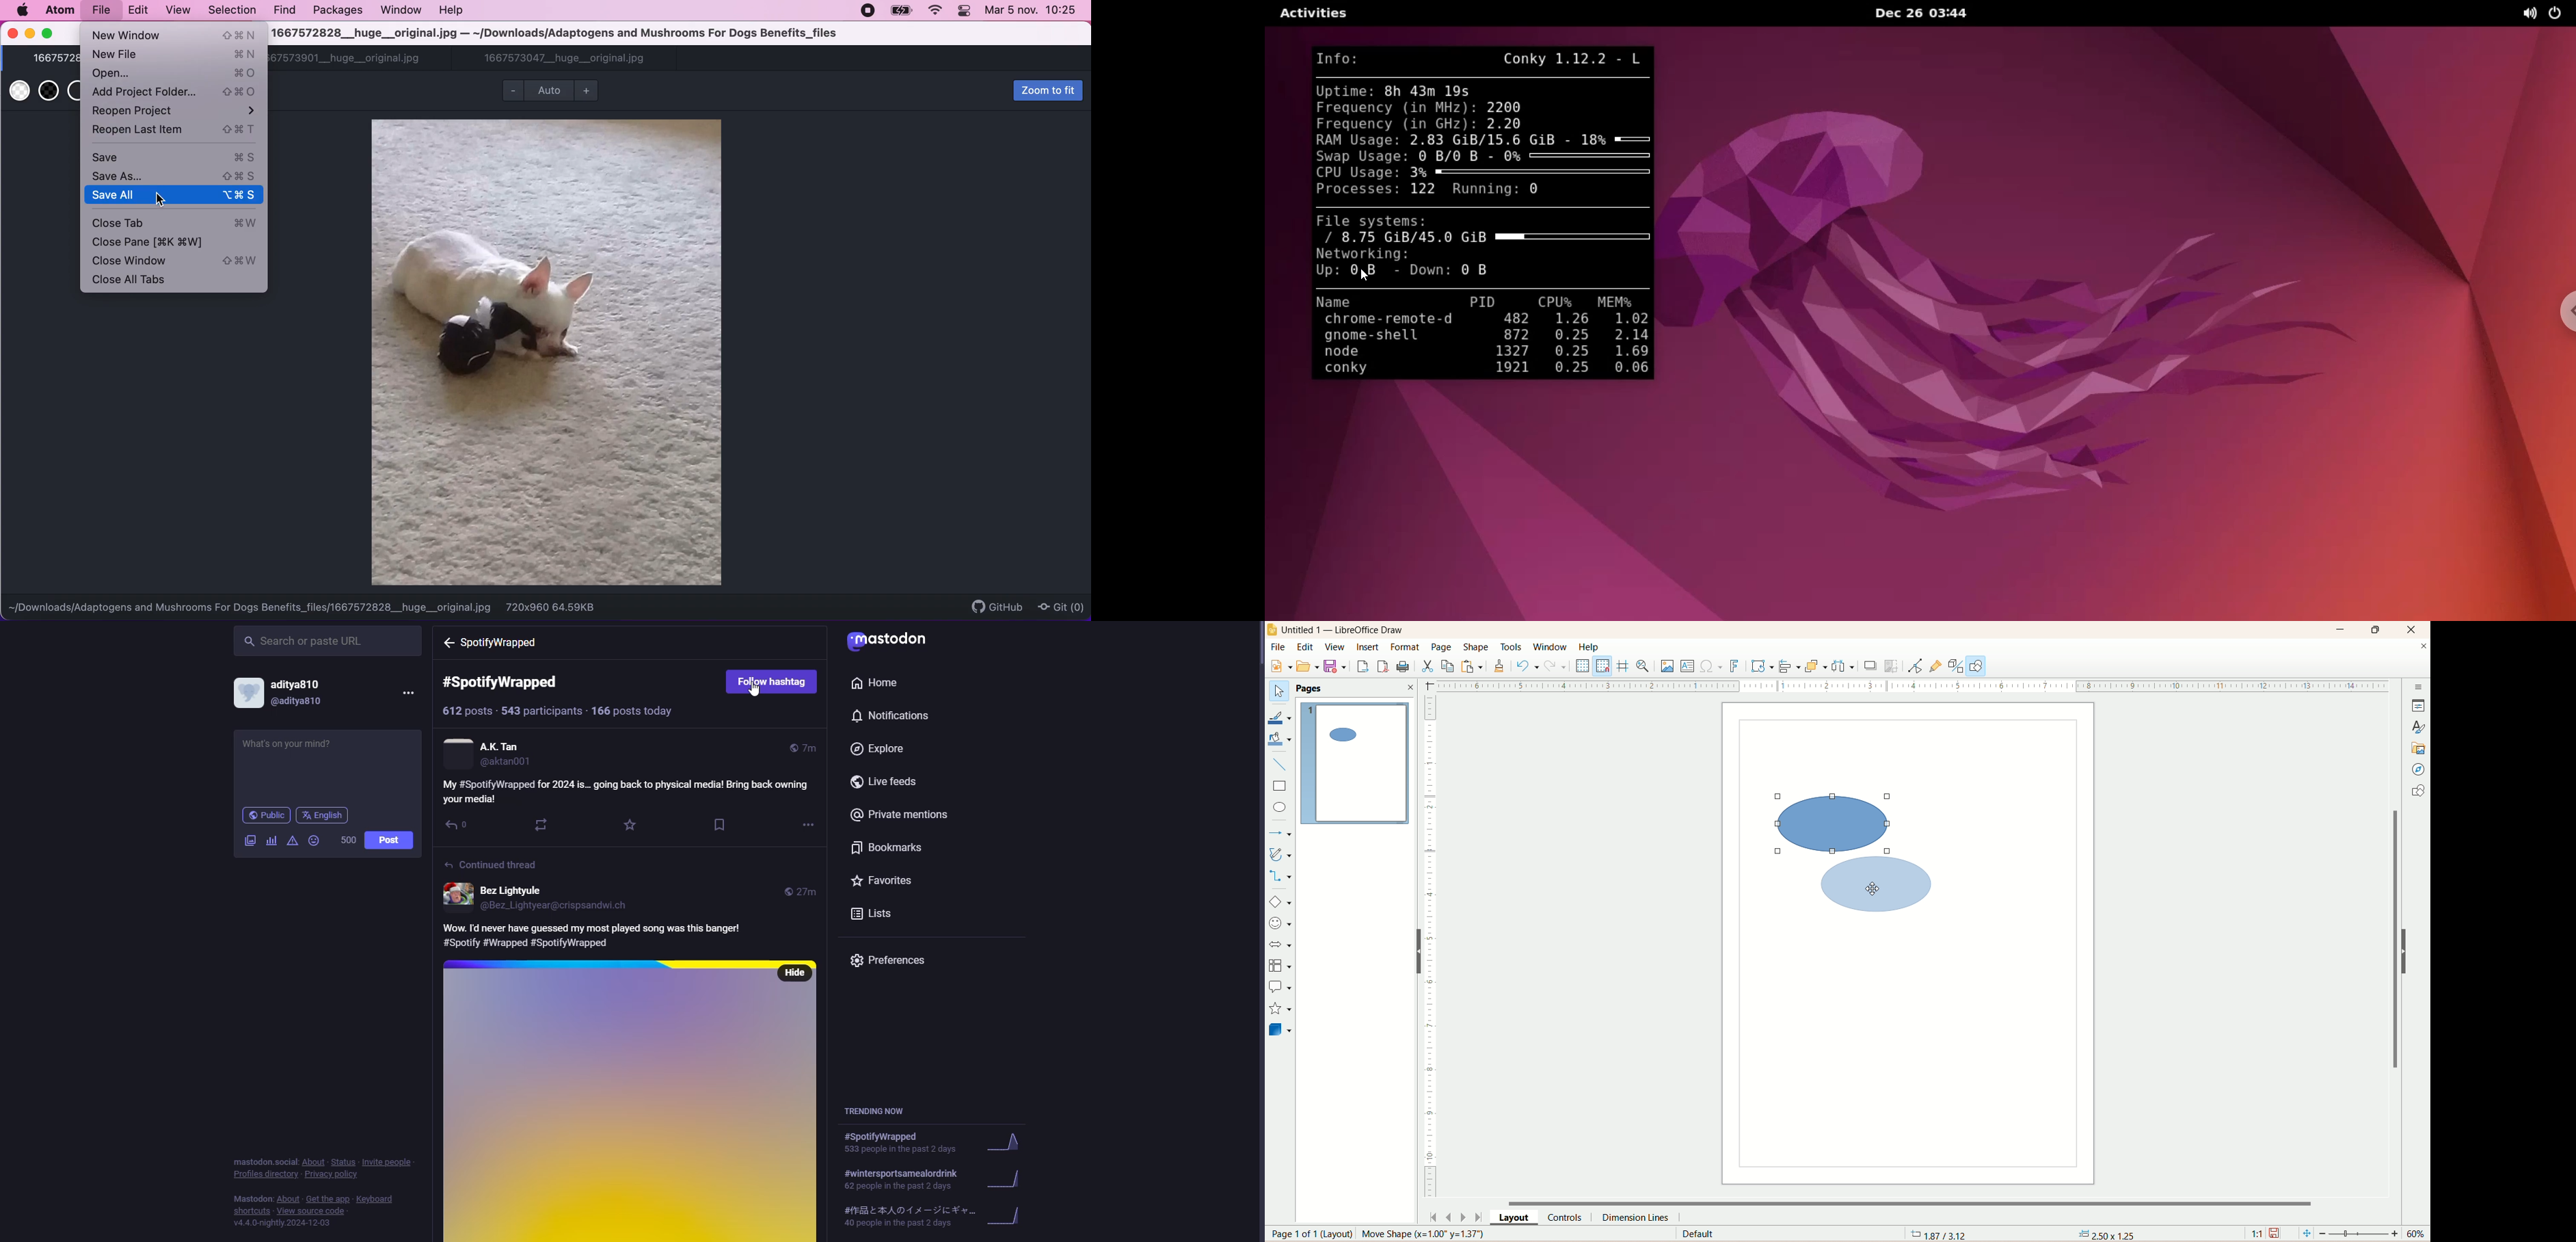 Image resolution: width=2576 pixels, height=1260 pixels. Describe the element at coordinates (1816, 667) in the screenshot. I see `arrange` at that location.